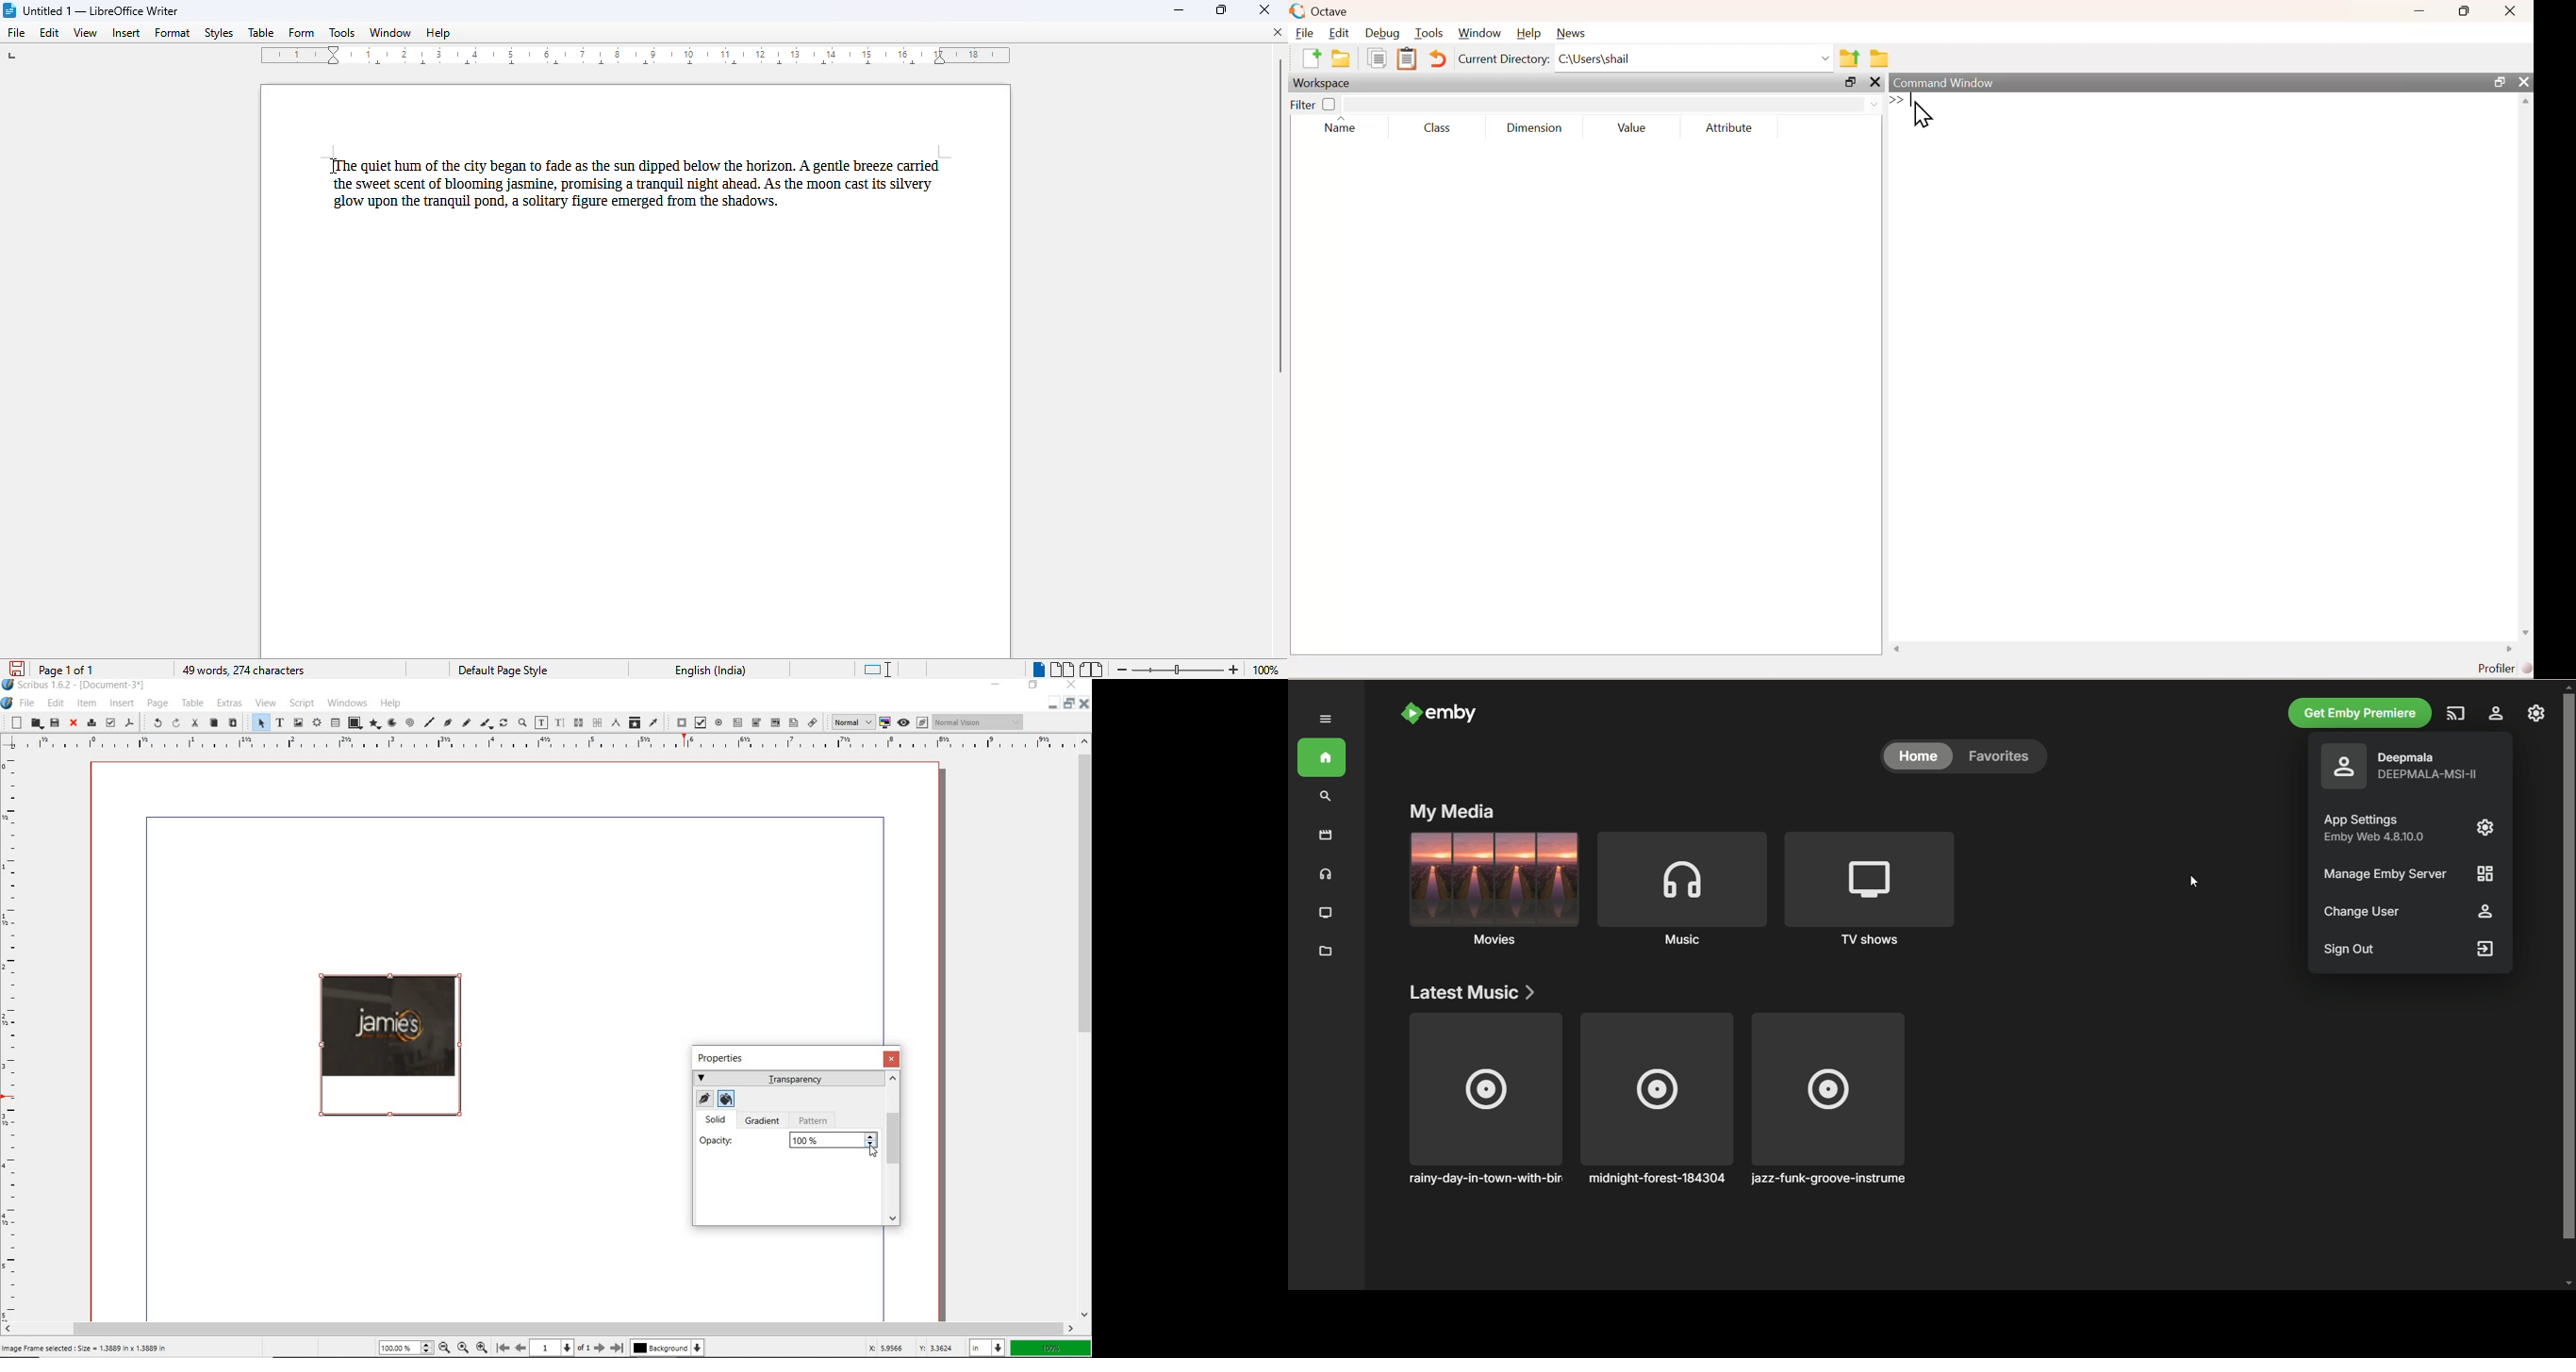 This screenshot has width=2576, height=1372. I want to click on copy item properties, so click(634, 723).